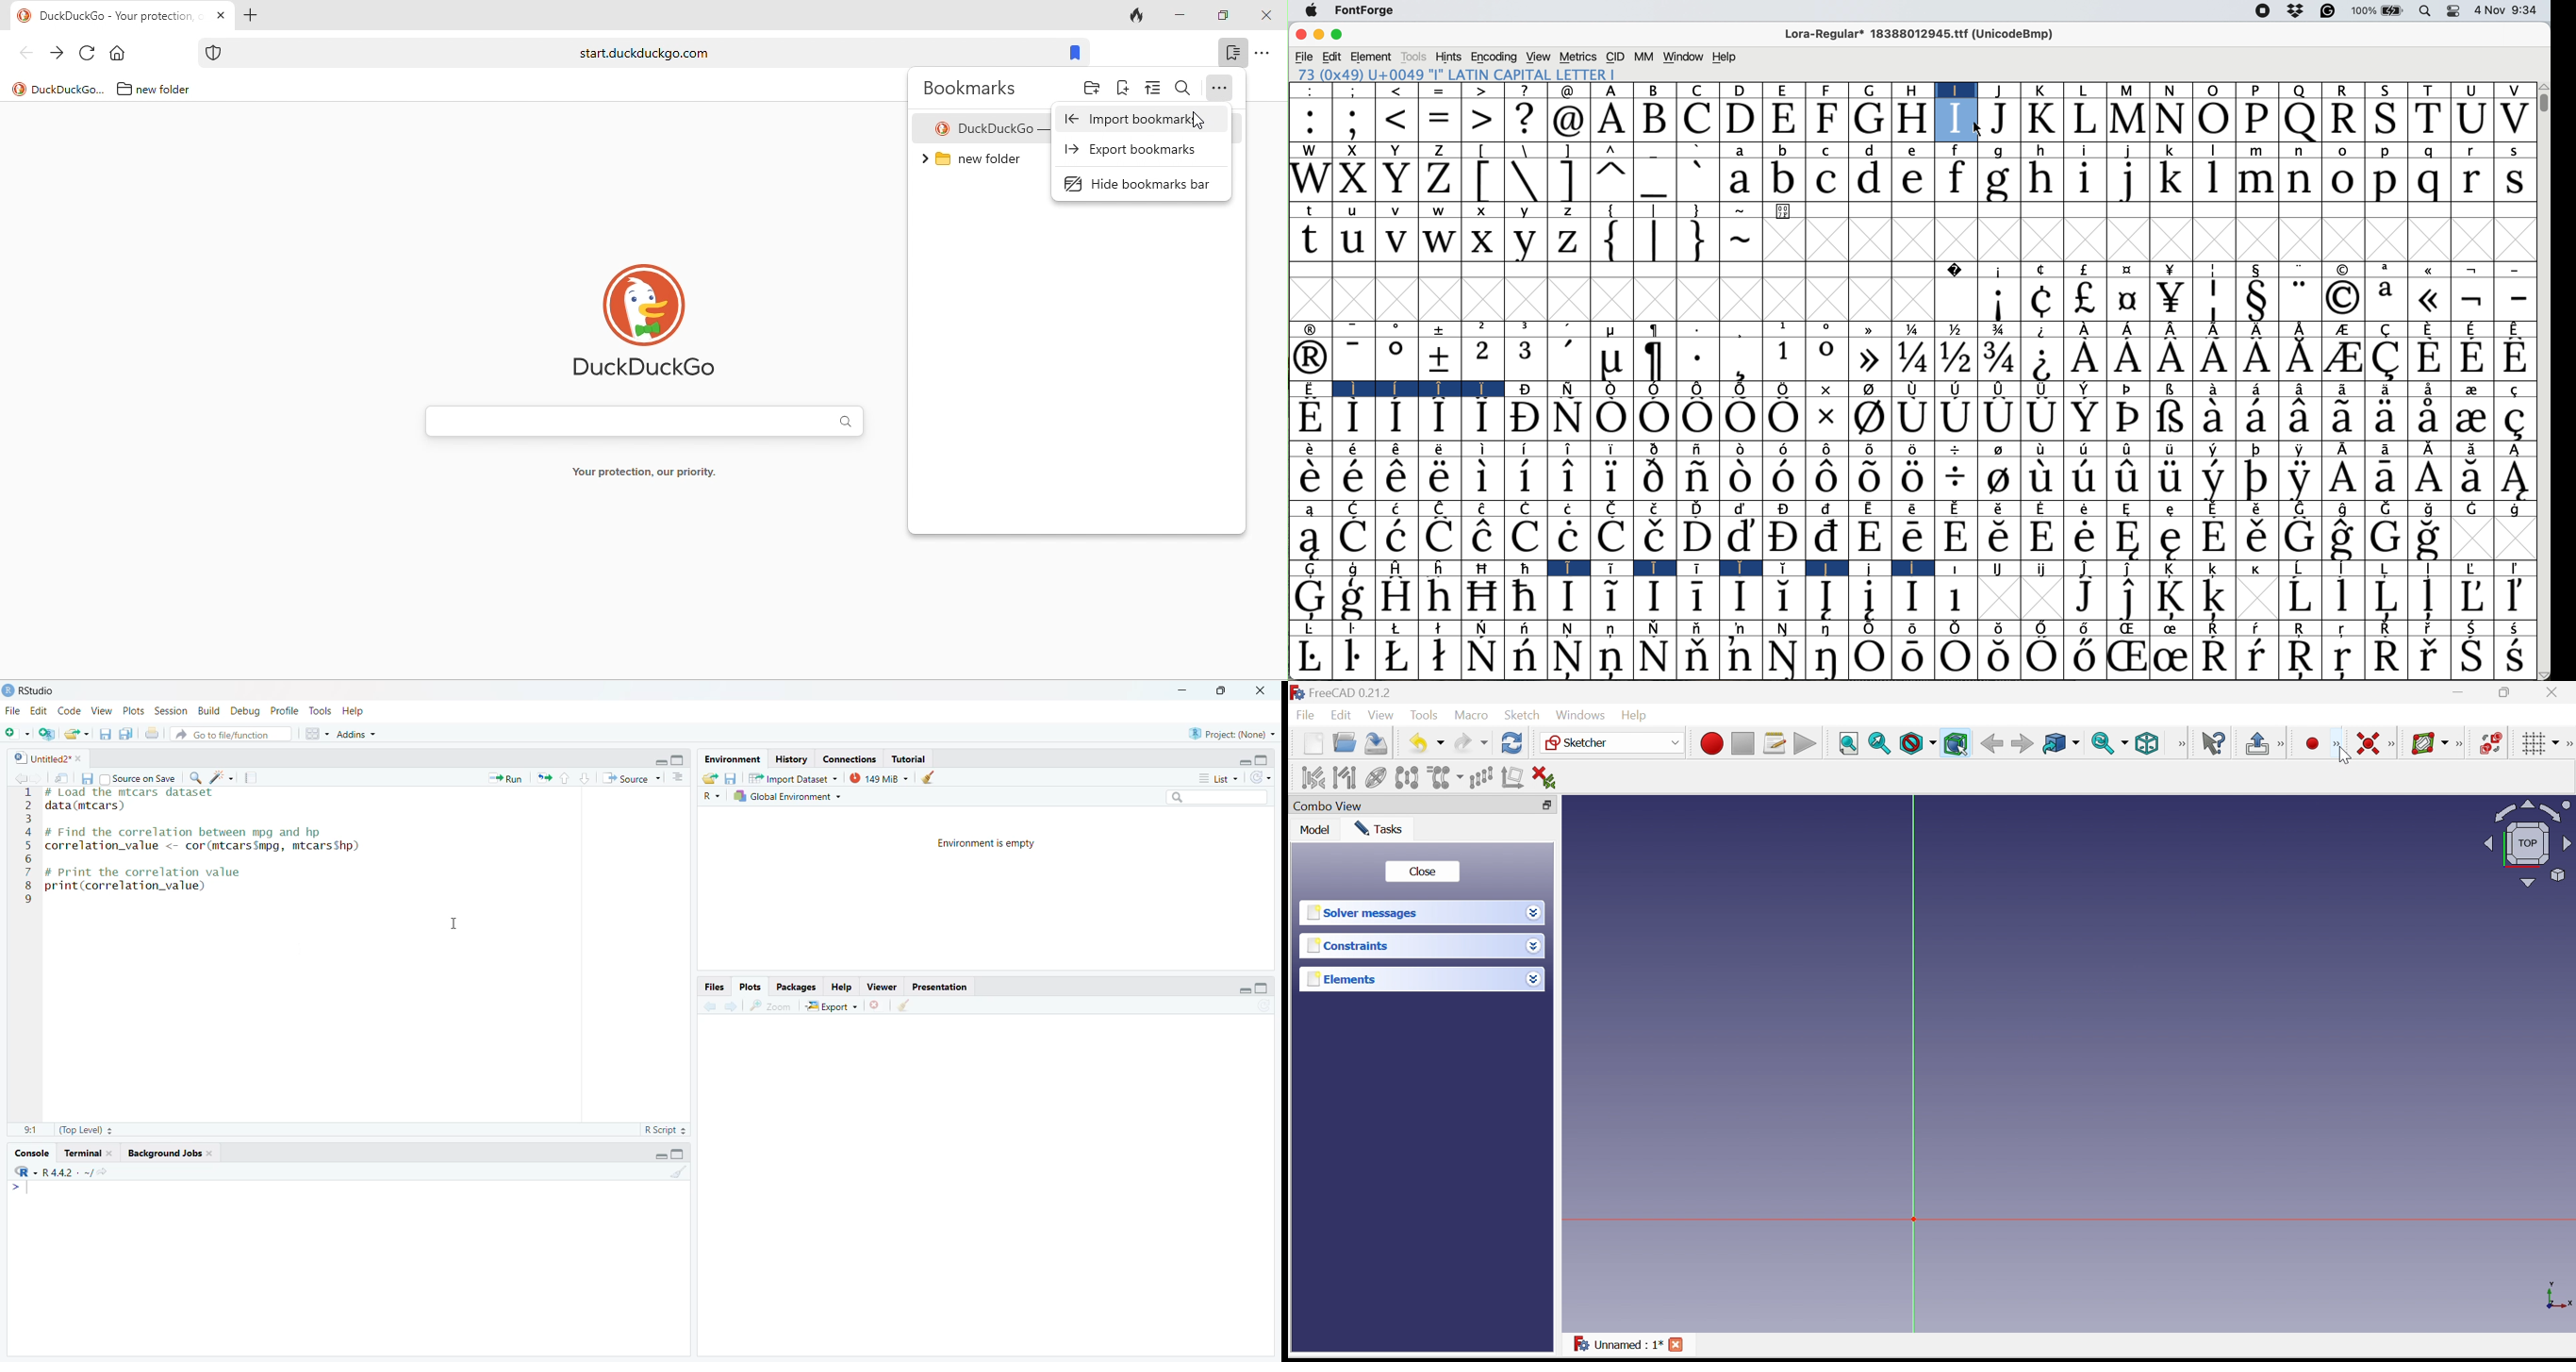 Image resolution: width=2576 pixels, height=1372 pixels. Describe the element at coordinates (799, 985) in the screenshot. I see `Packages` at that location.